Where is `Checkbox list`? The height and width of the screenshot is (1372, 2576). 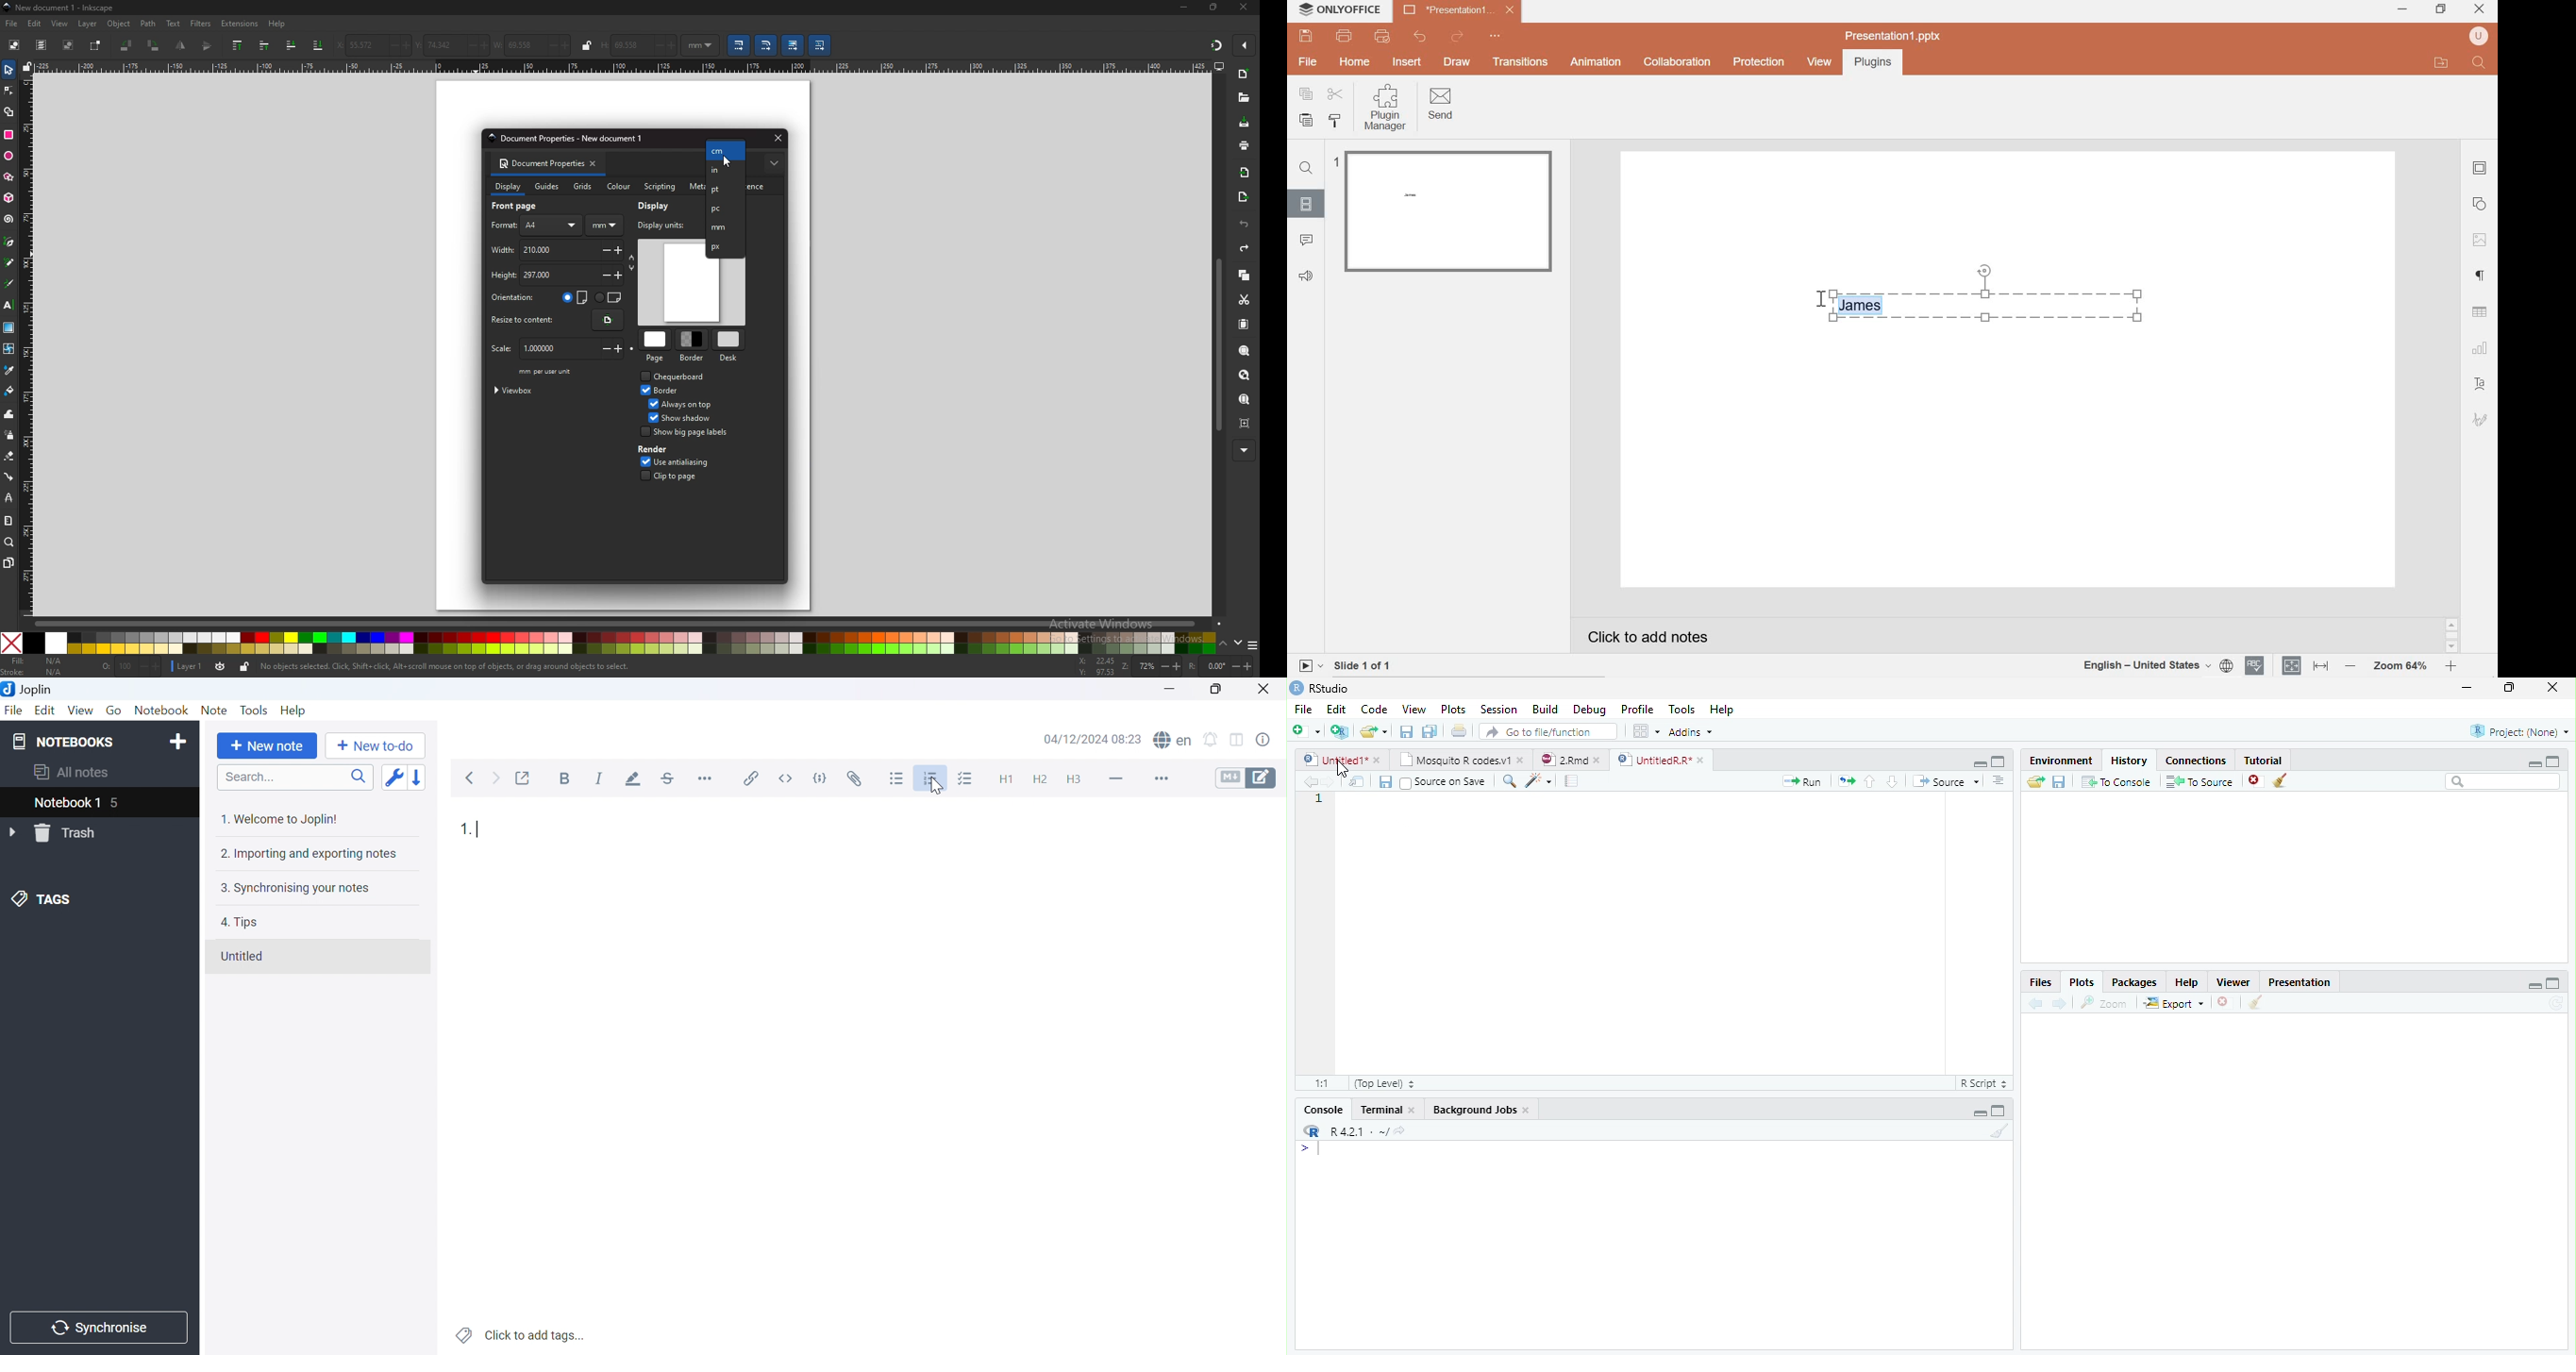
Checkbox list is located at coordinates (969, 778).